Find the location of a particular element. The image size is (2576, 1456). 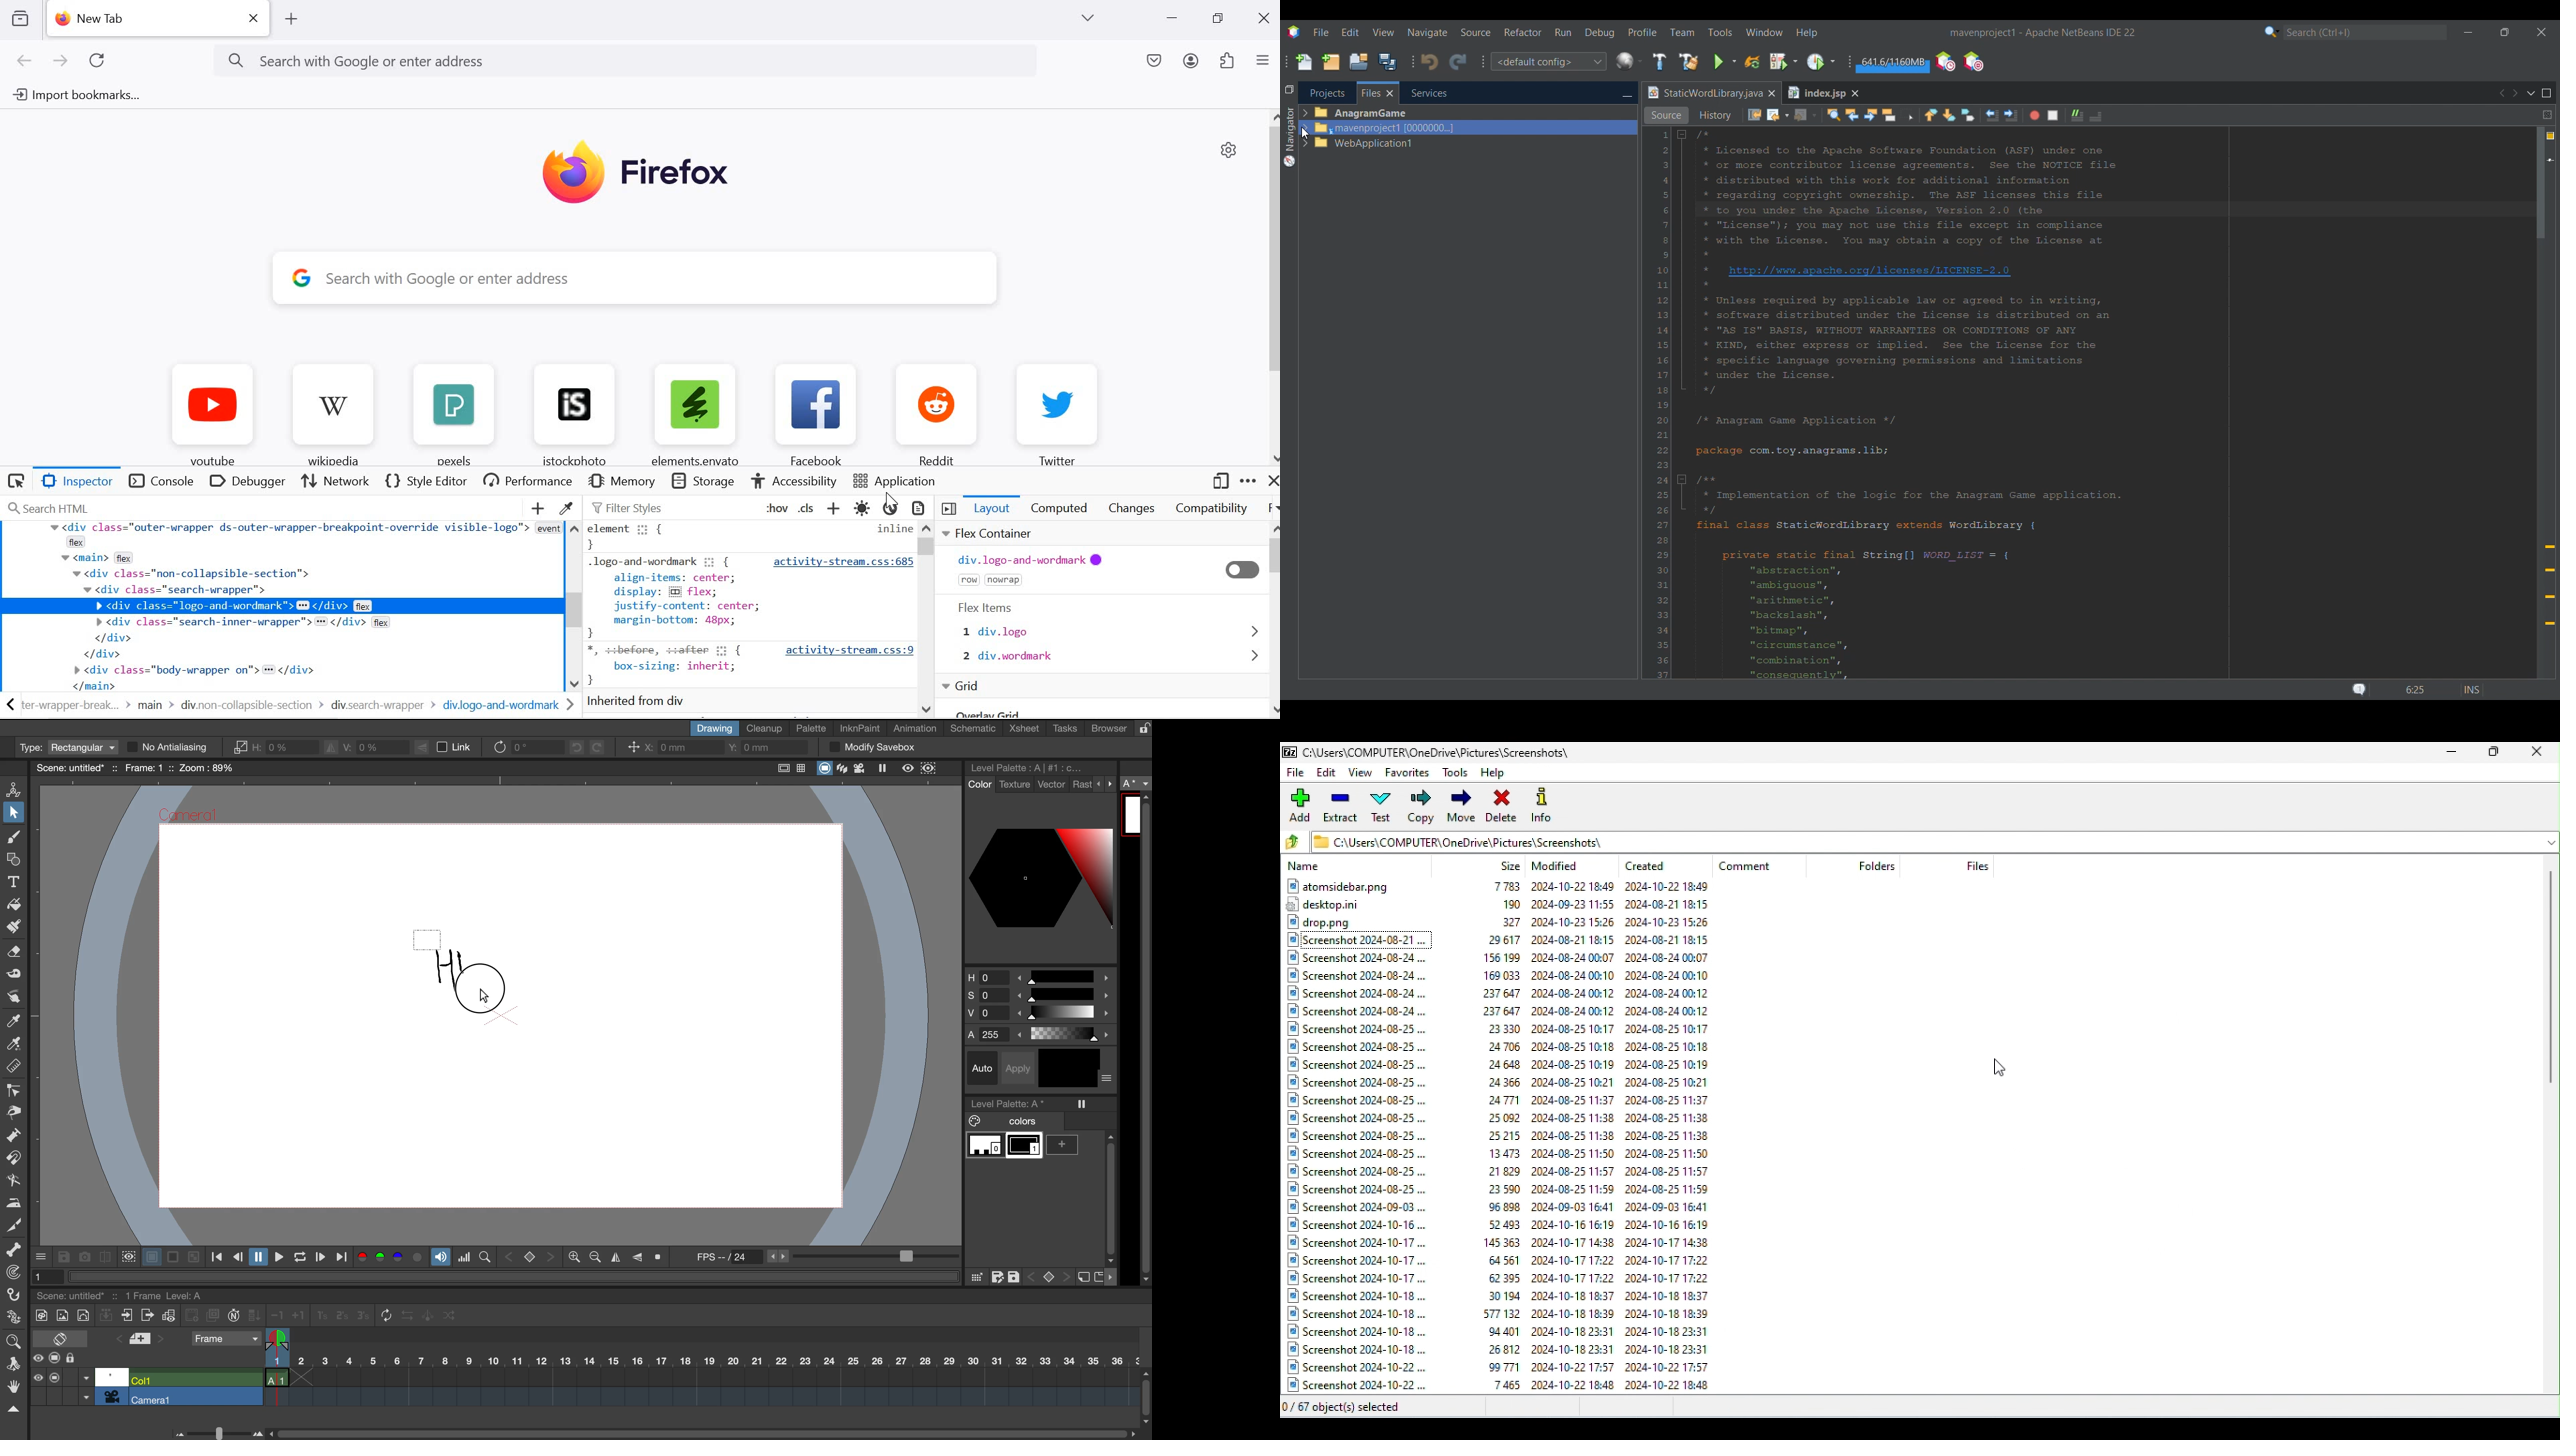

random is located at coordinates (450, 1317).